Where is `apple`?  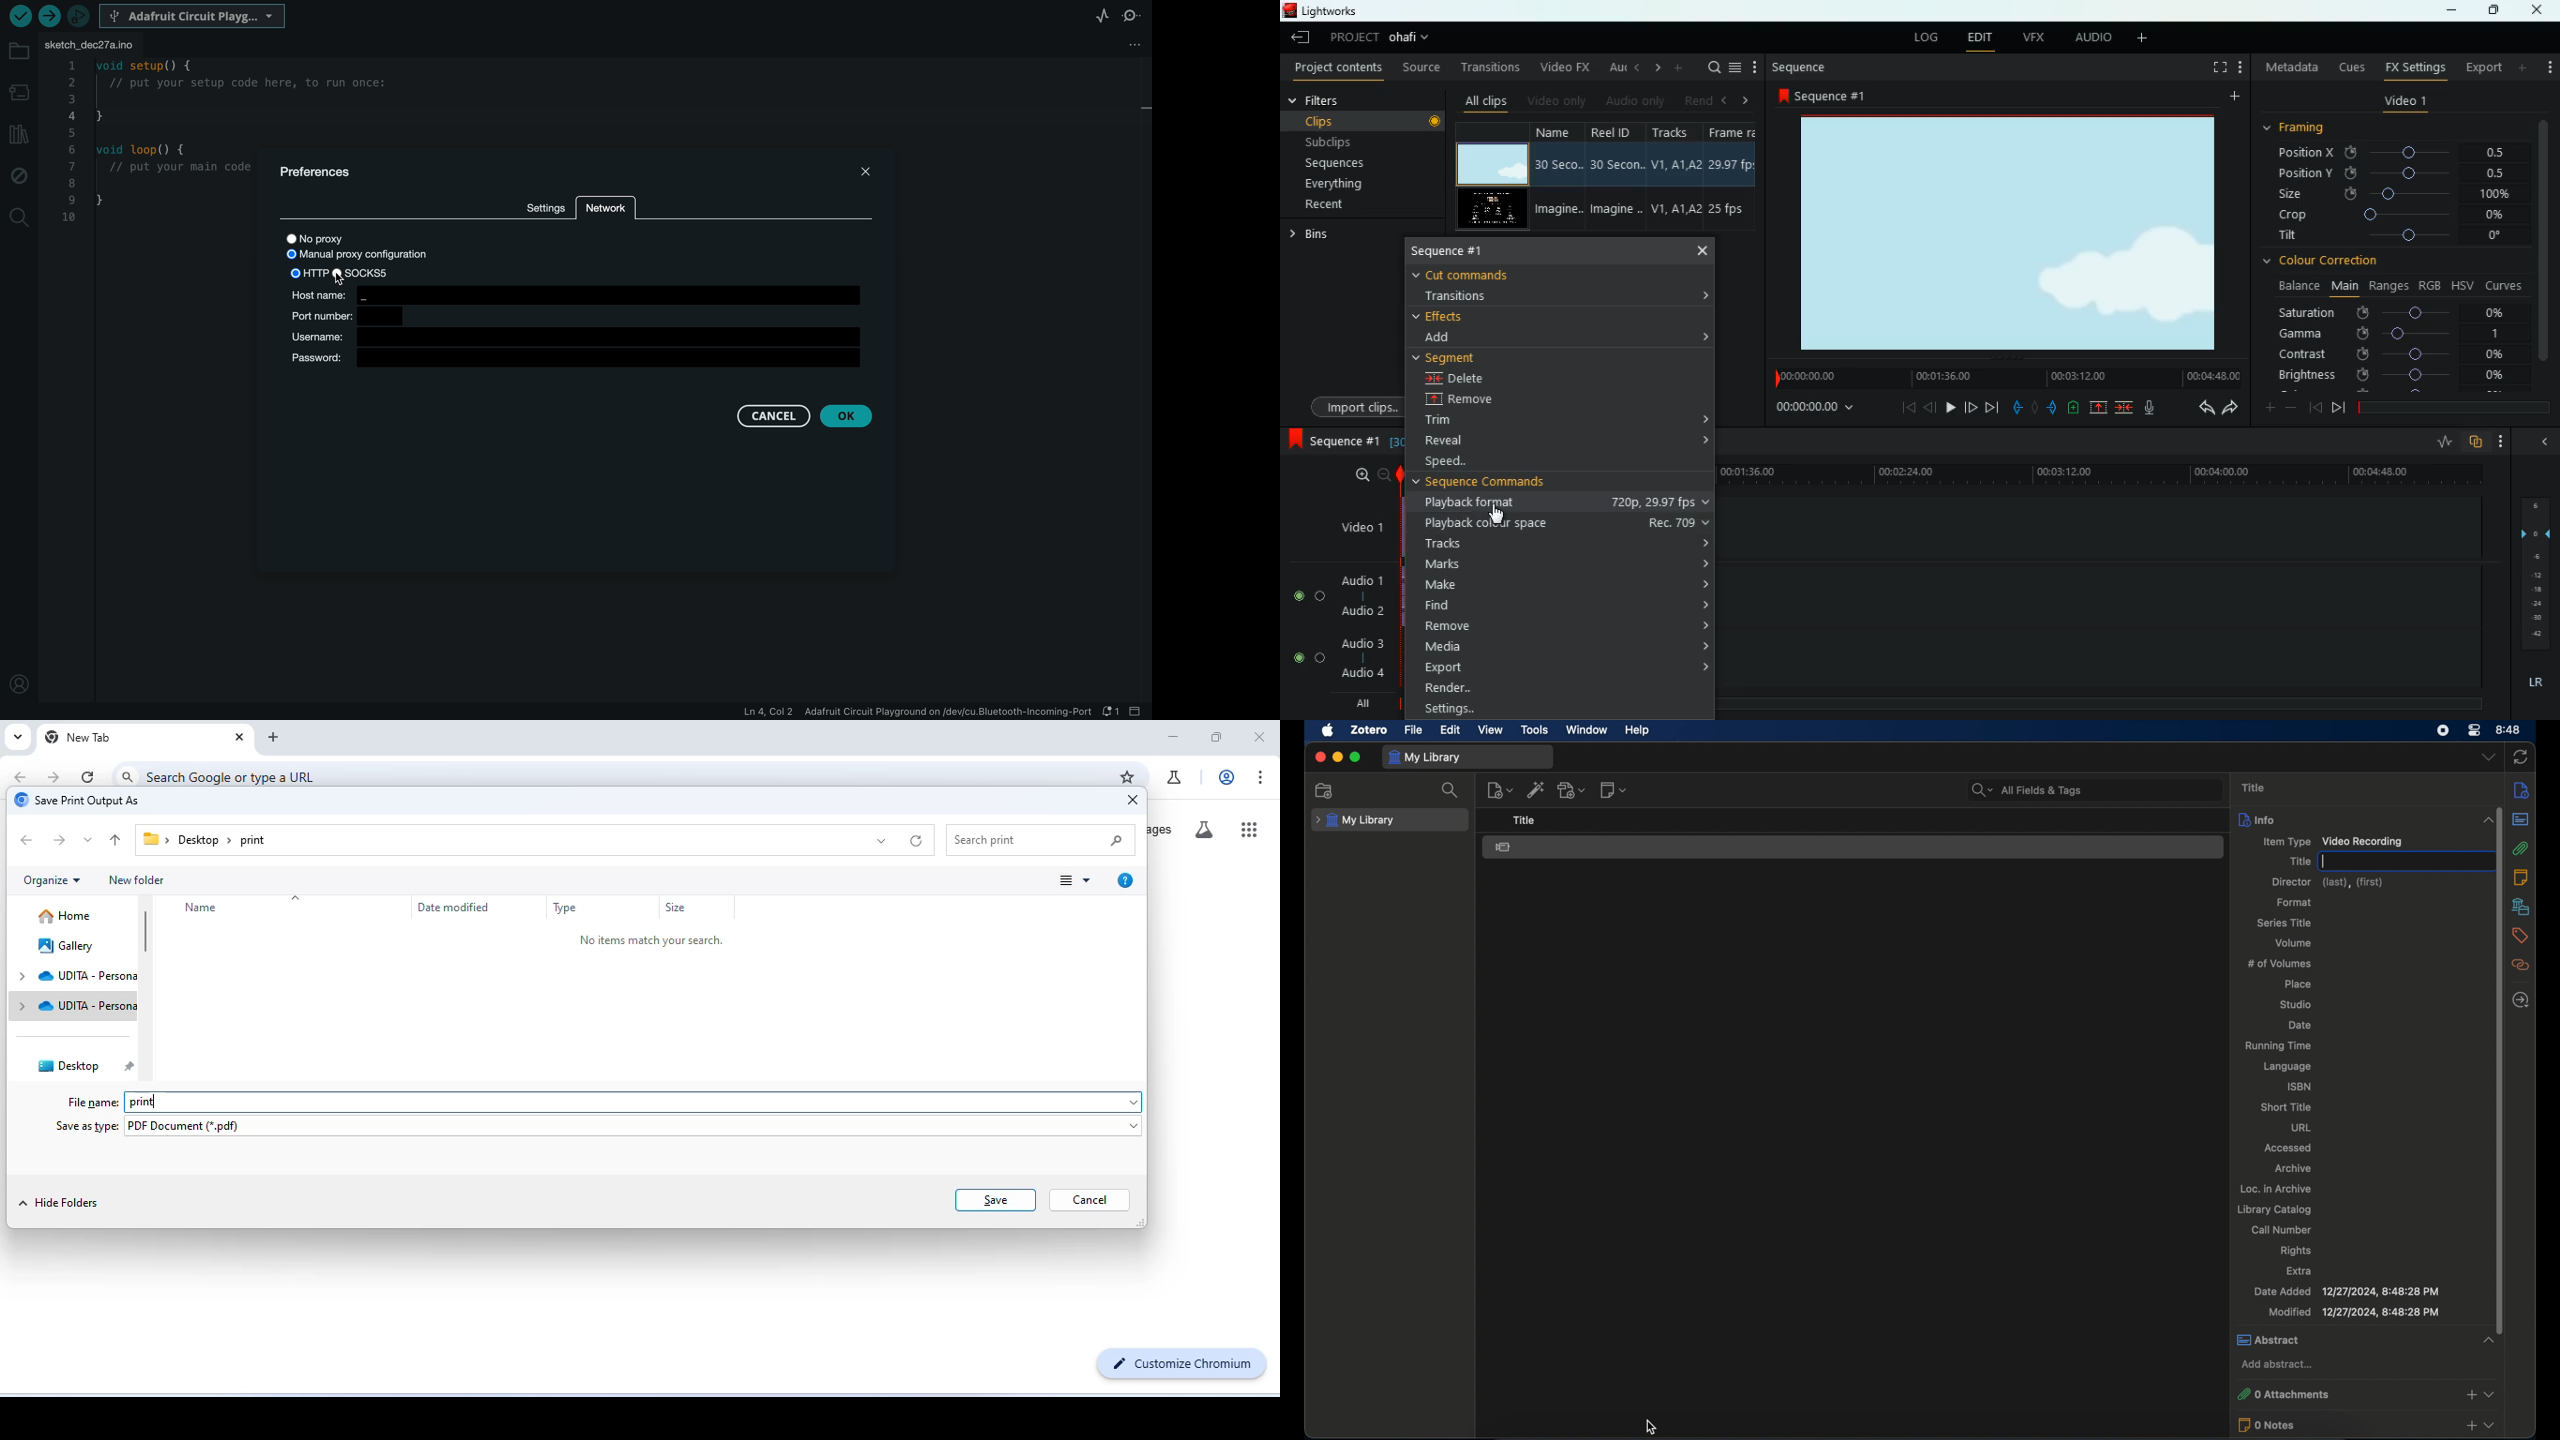
apple is located at coordinates (1329, 731).